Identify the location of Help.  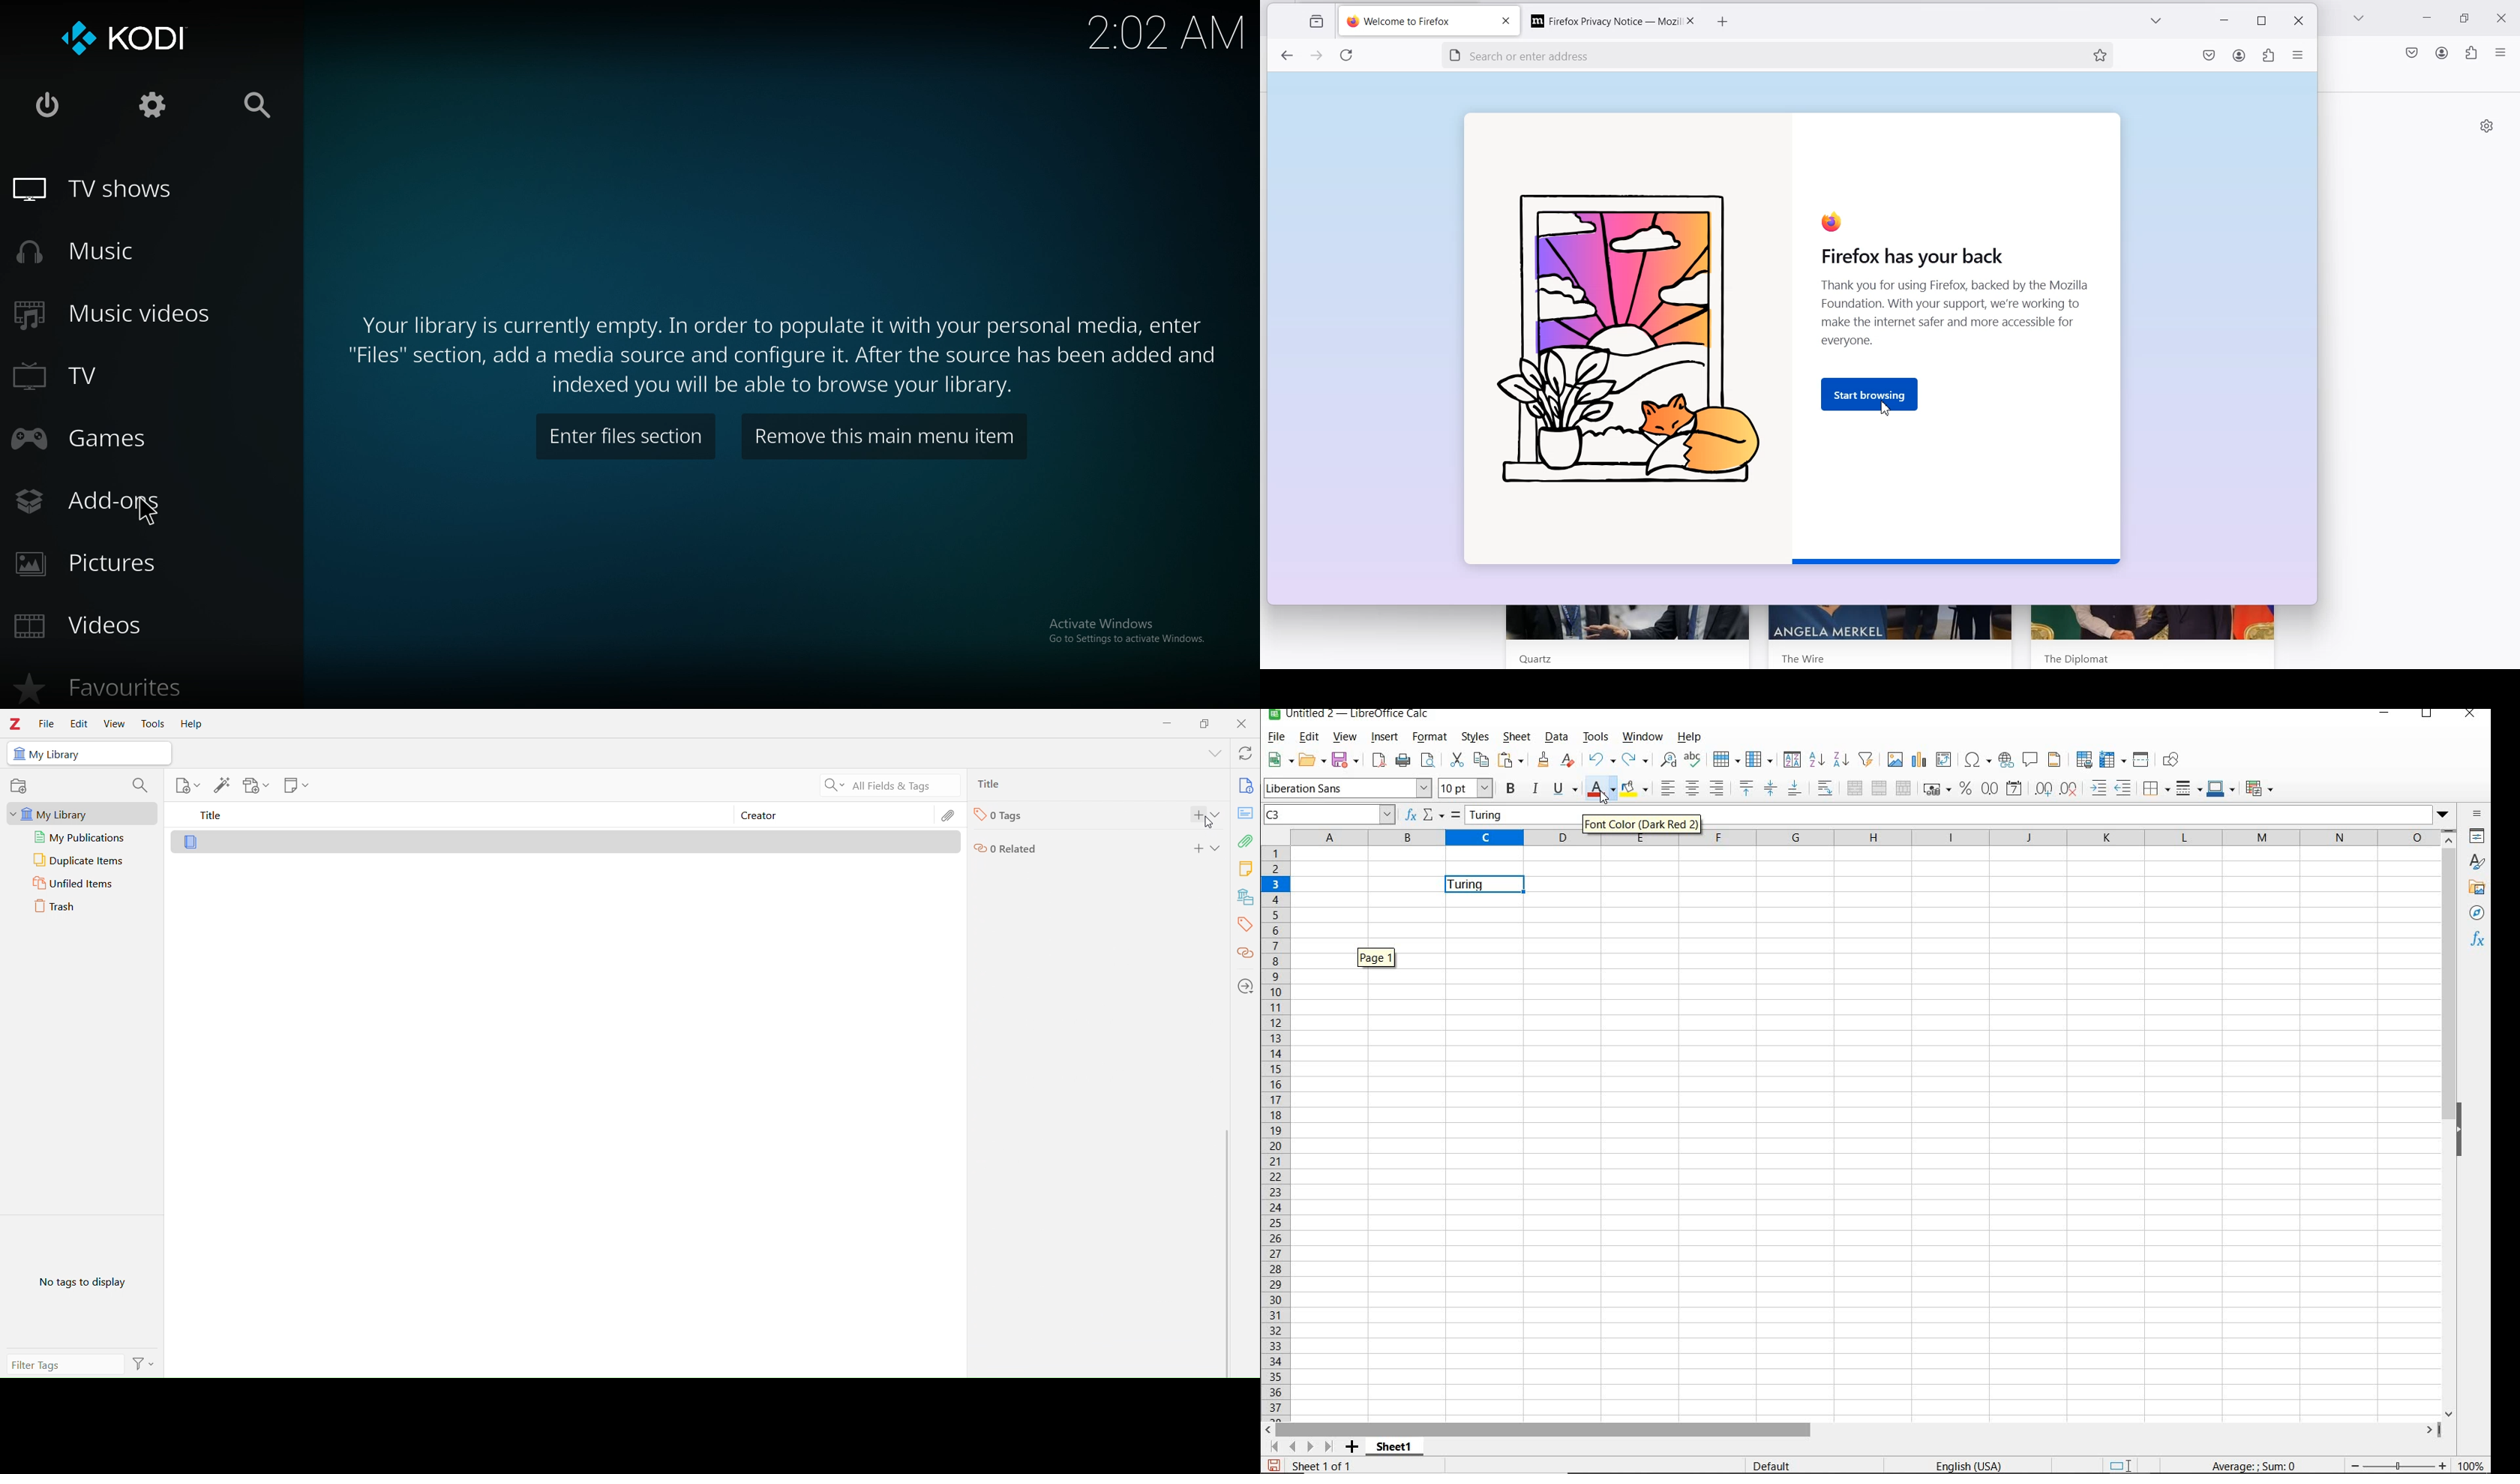
(192, 725).